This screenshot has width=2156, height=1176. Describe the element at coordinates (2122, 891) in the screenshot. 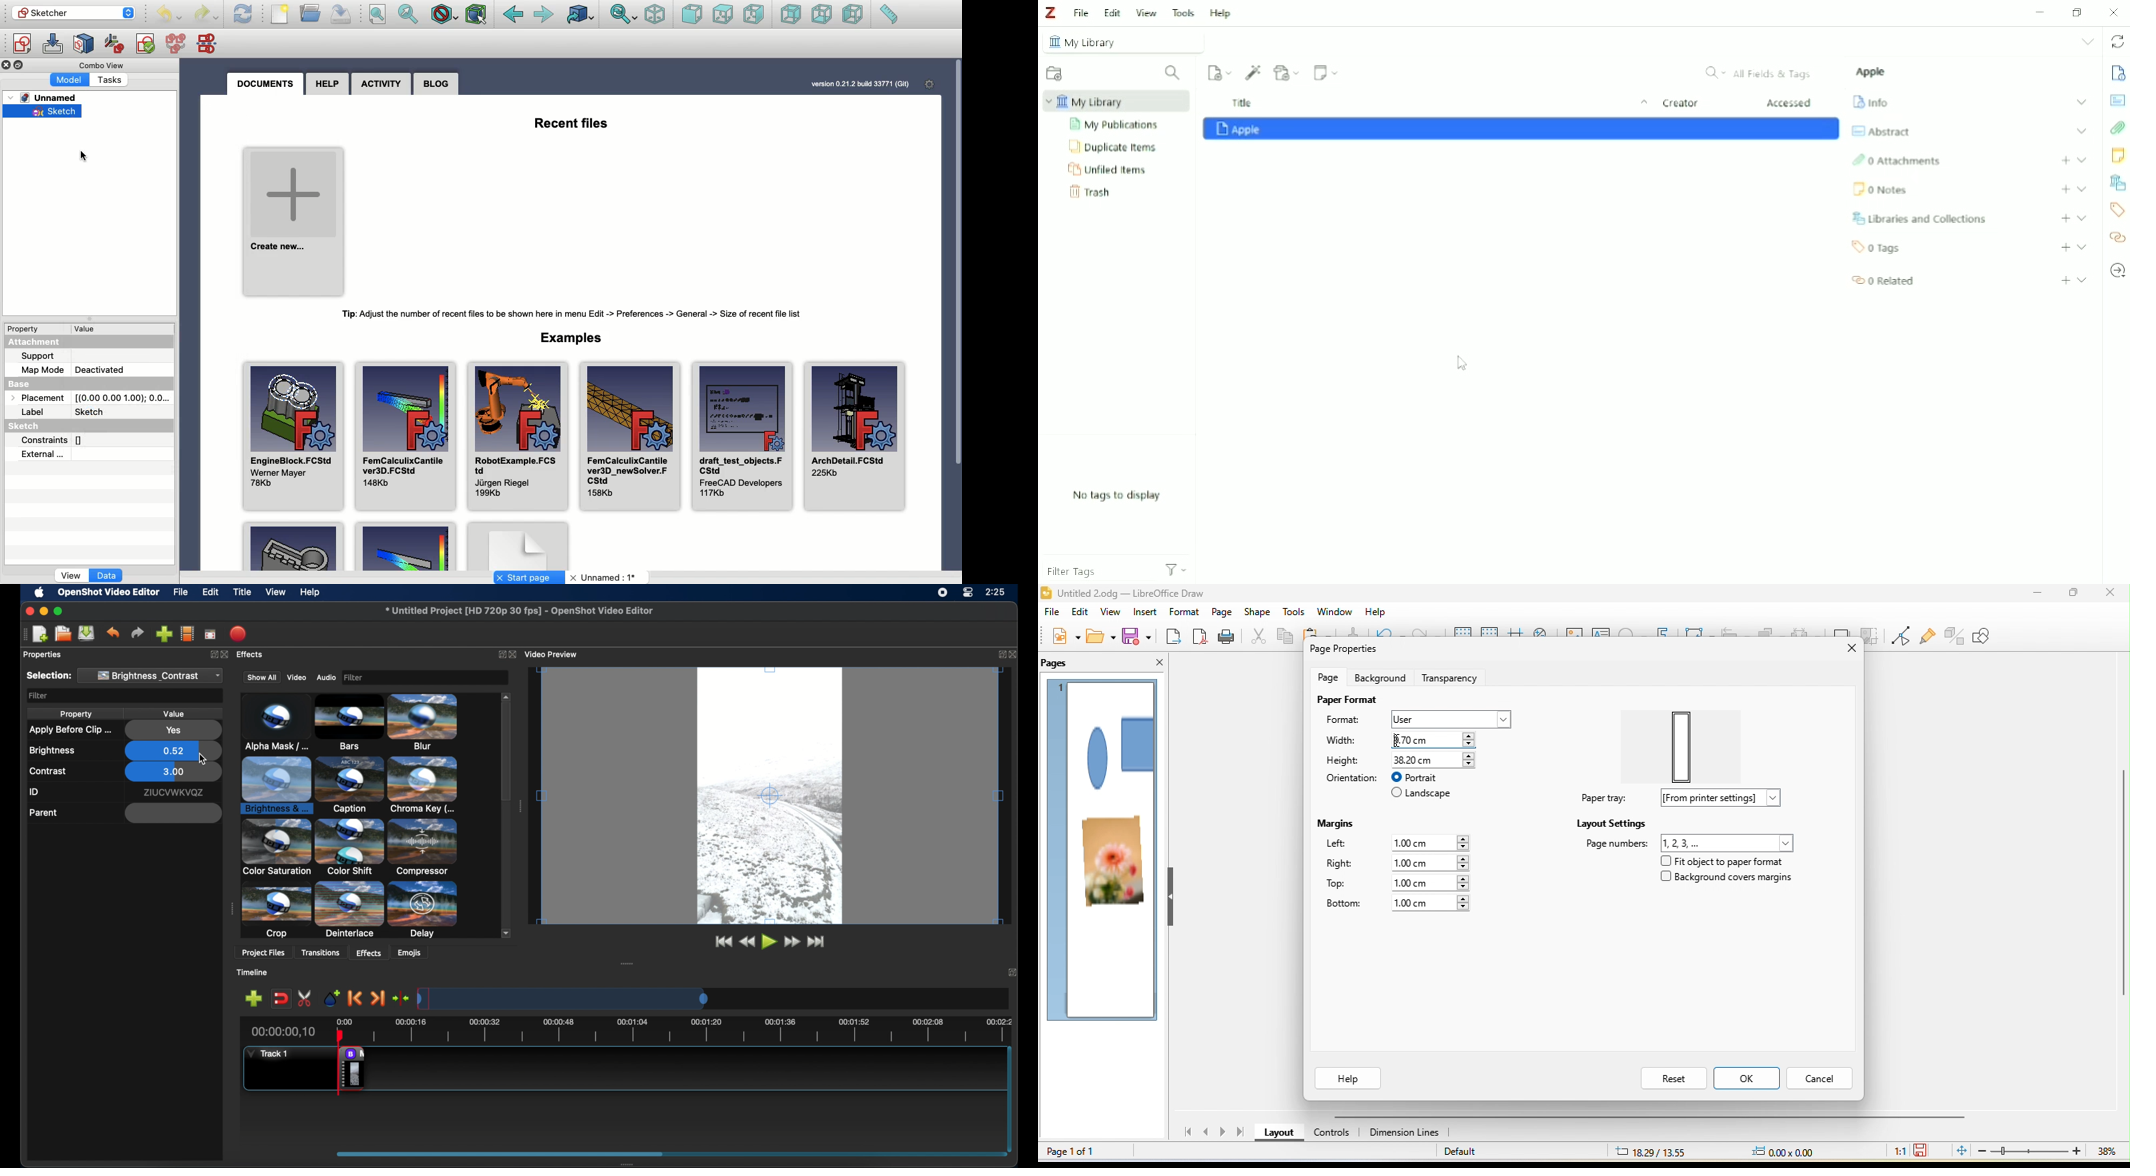

I see `Vertical scroll bar` at that location.